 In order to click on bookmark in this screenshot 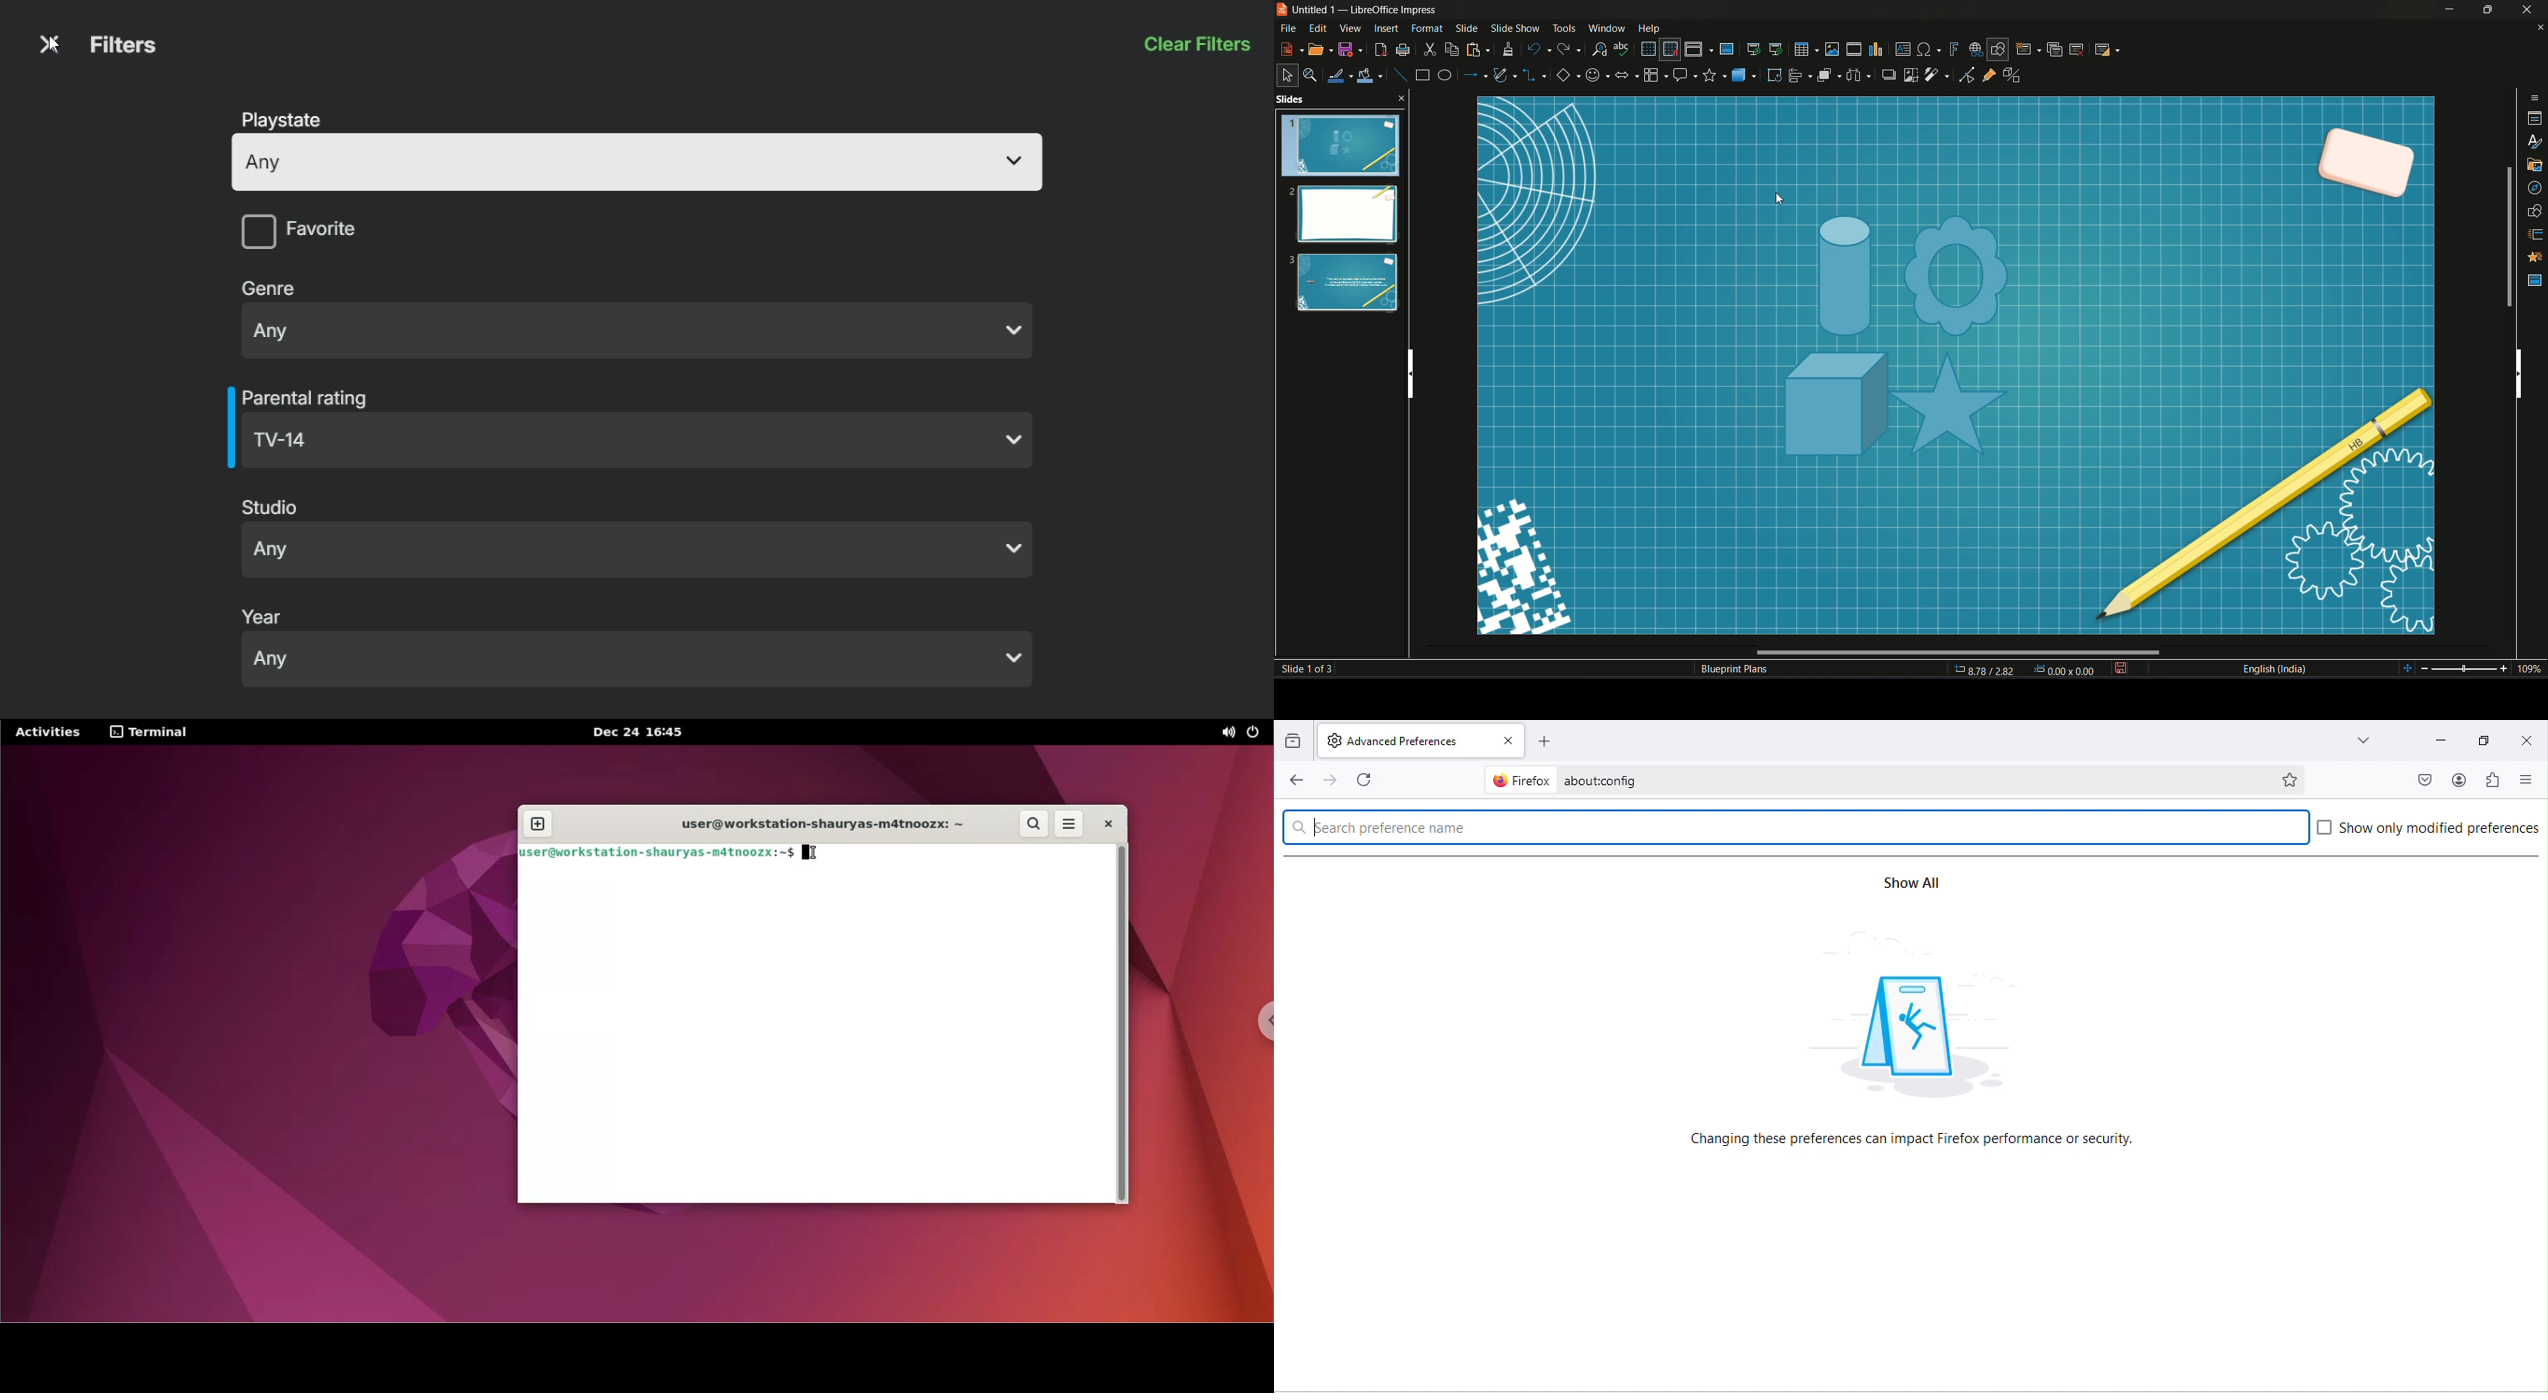, I will do `click(2292, 778)`.